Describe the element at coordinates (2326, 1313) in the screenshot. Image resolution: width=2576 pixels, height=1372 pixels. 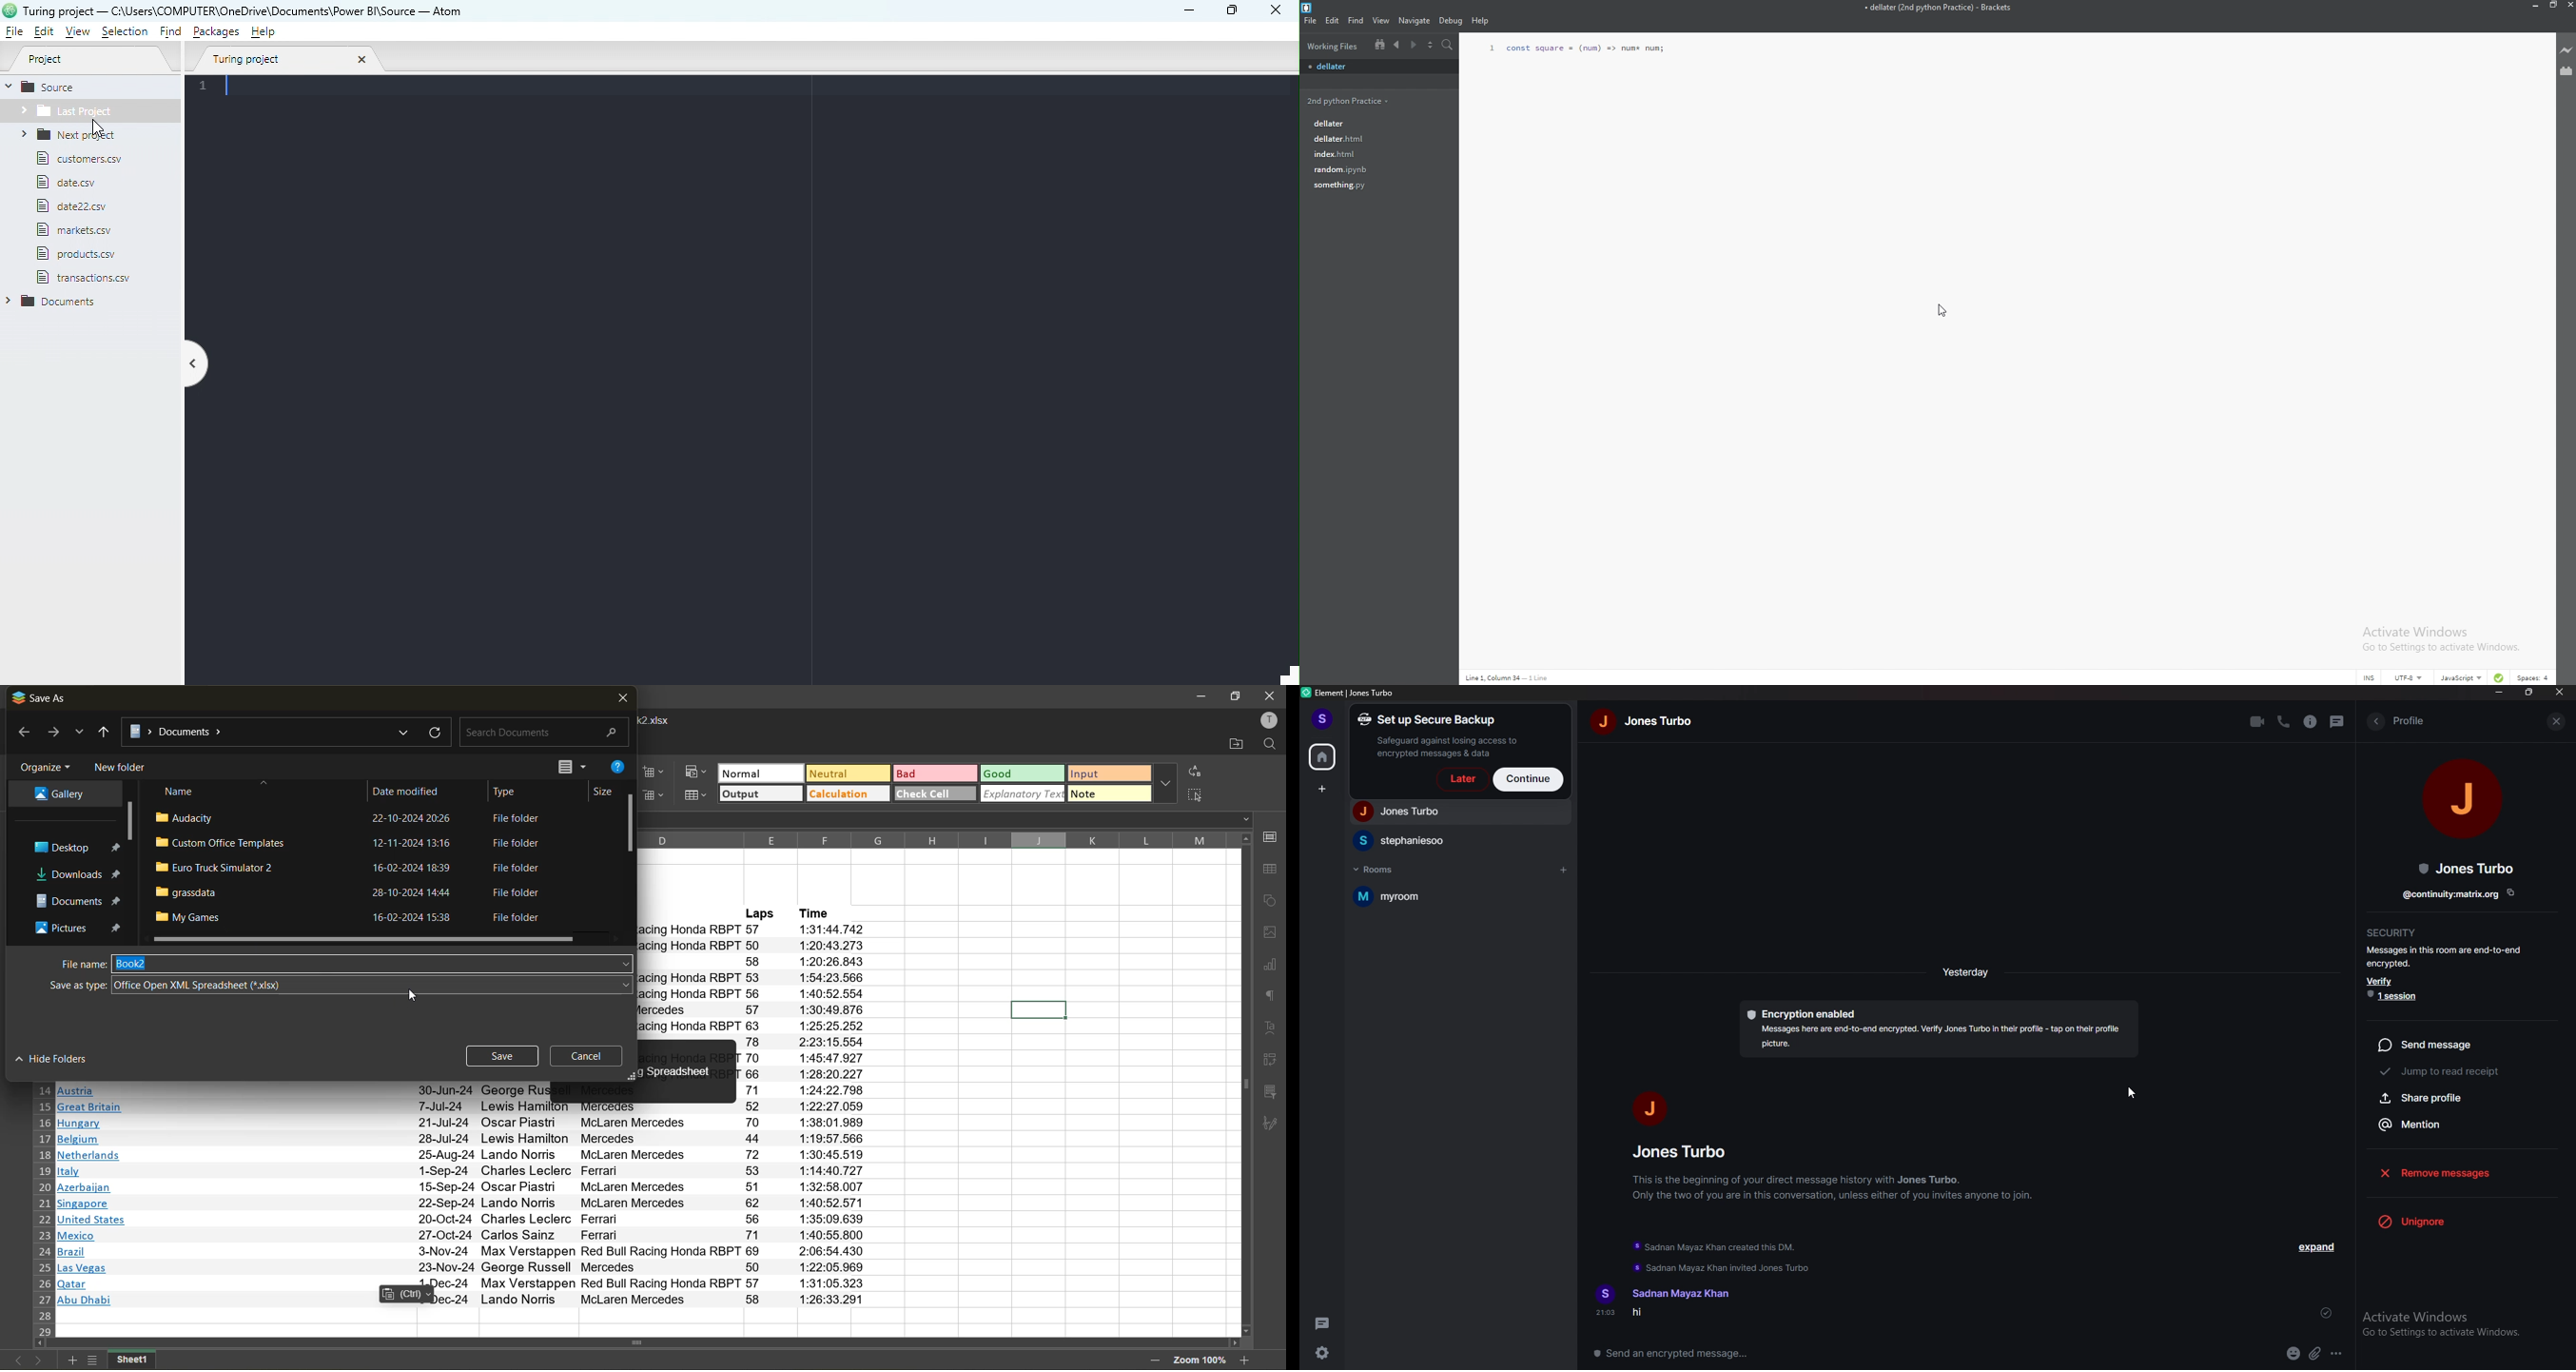
I see `sent` at that location.